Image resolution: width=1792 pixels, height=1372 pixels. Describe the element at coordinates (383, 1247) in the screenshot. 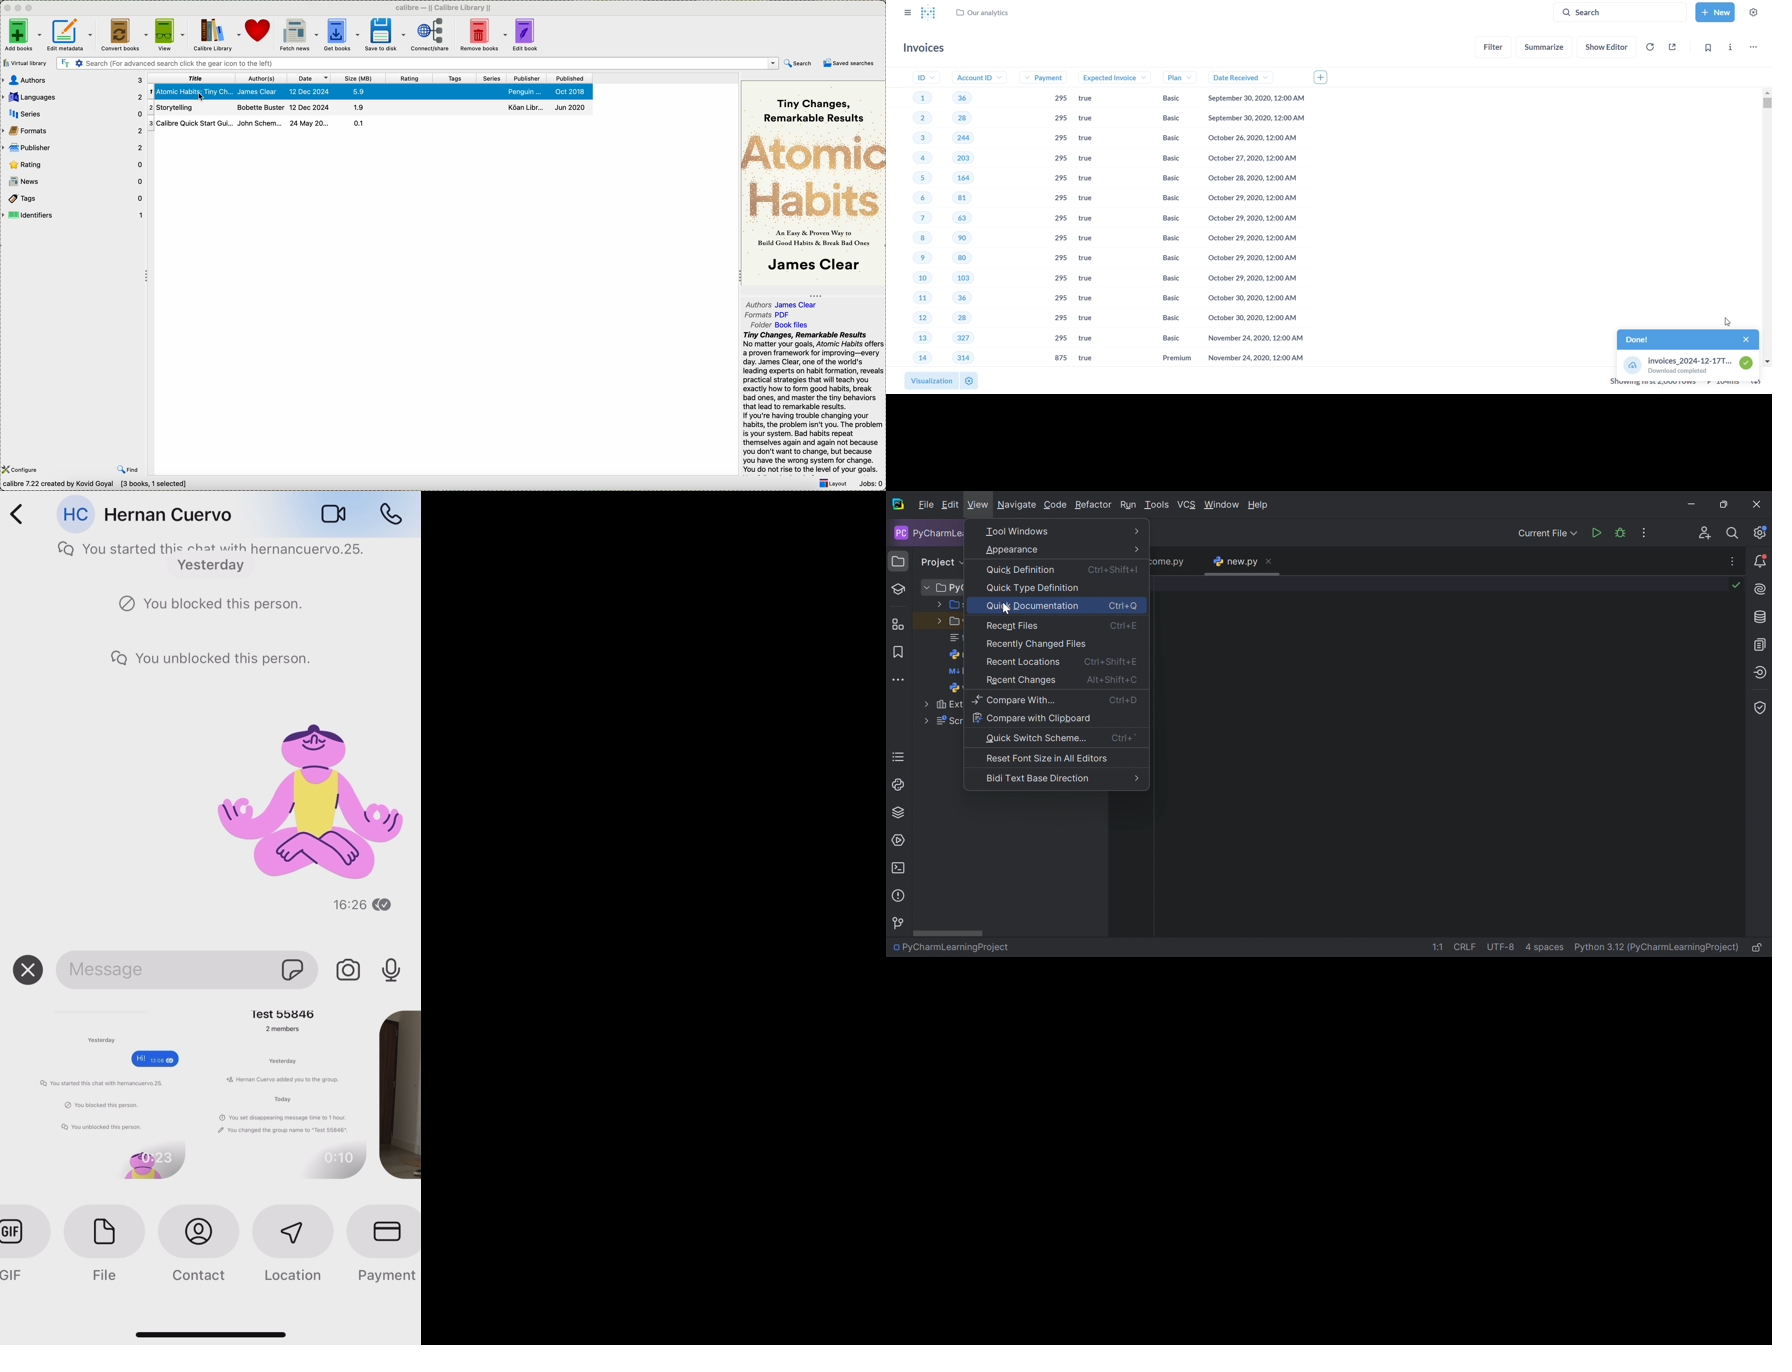

I see `payment button` at that location.